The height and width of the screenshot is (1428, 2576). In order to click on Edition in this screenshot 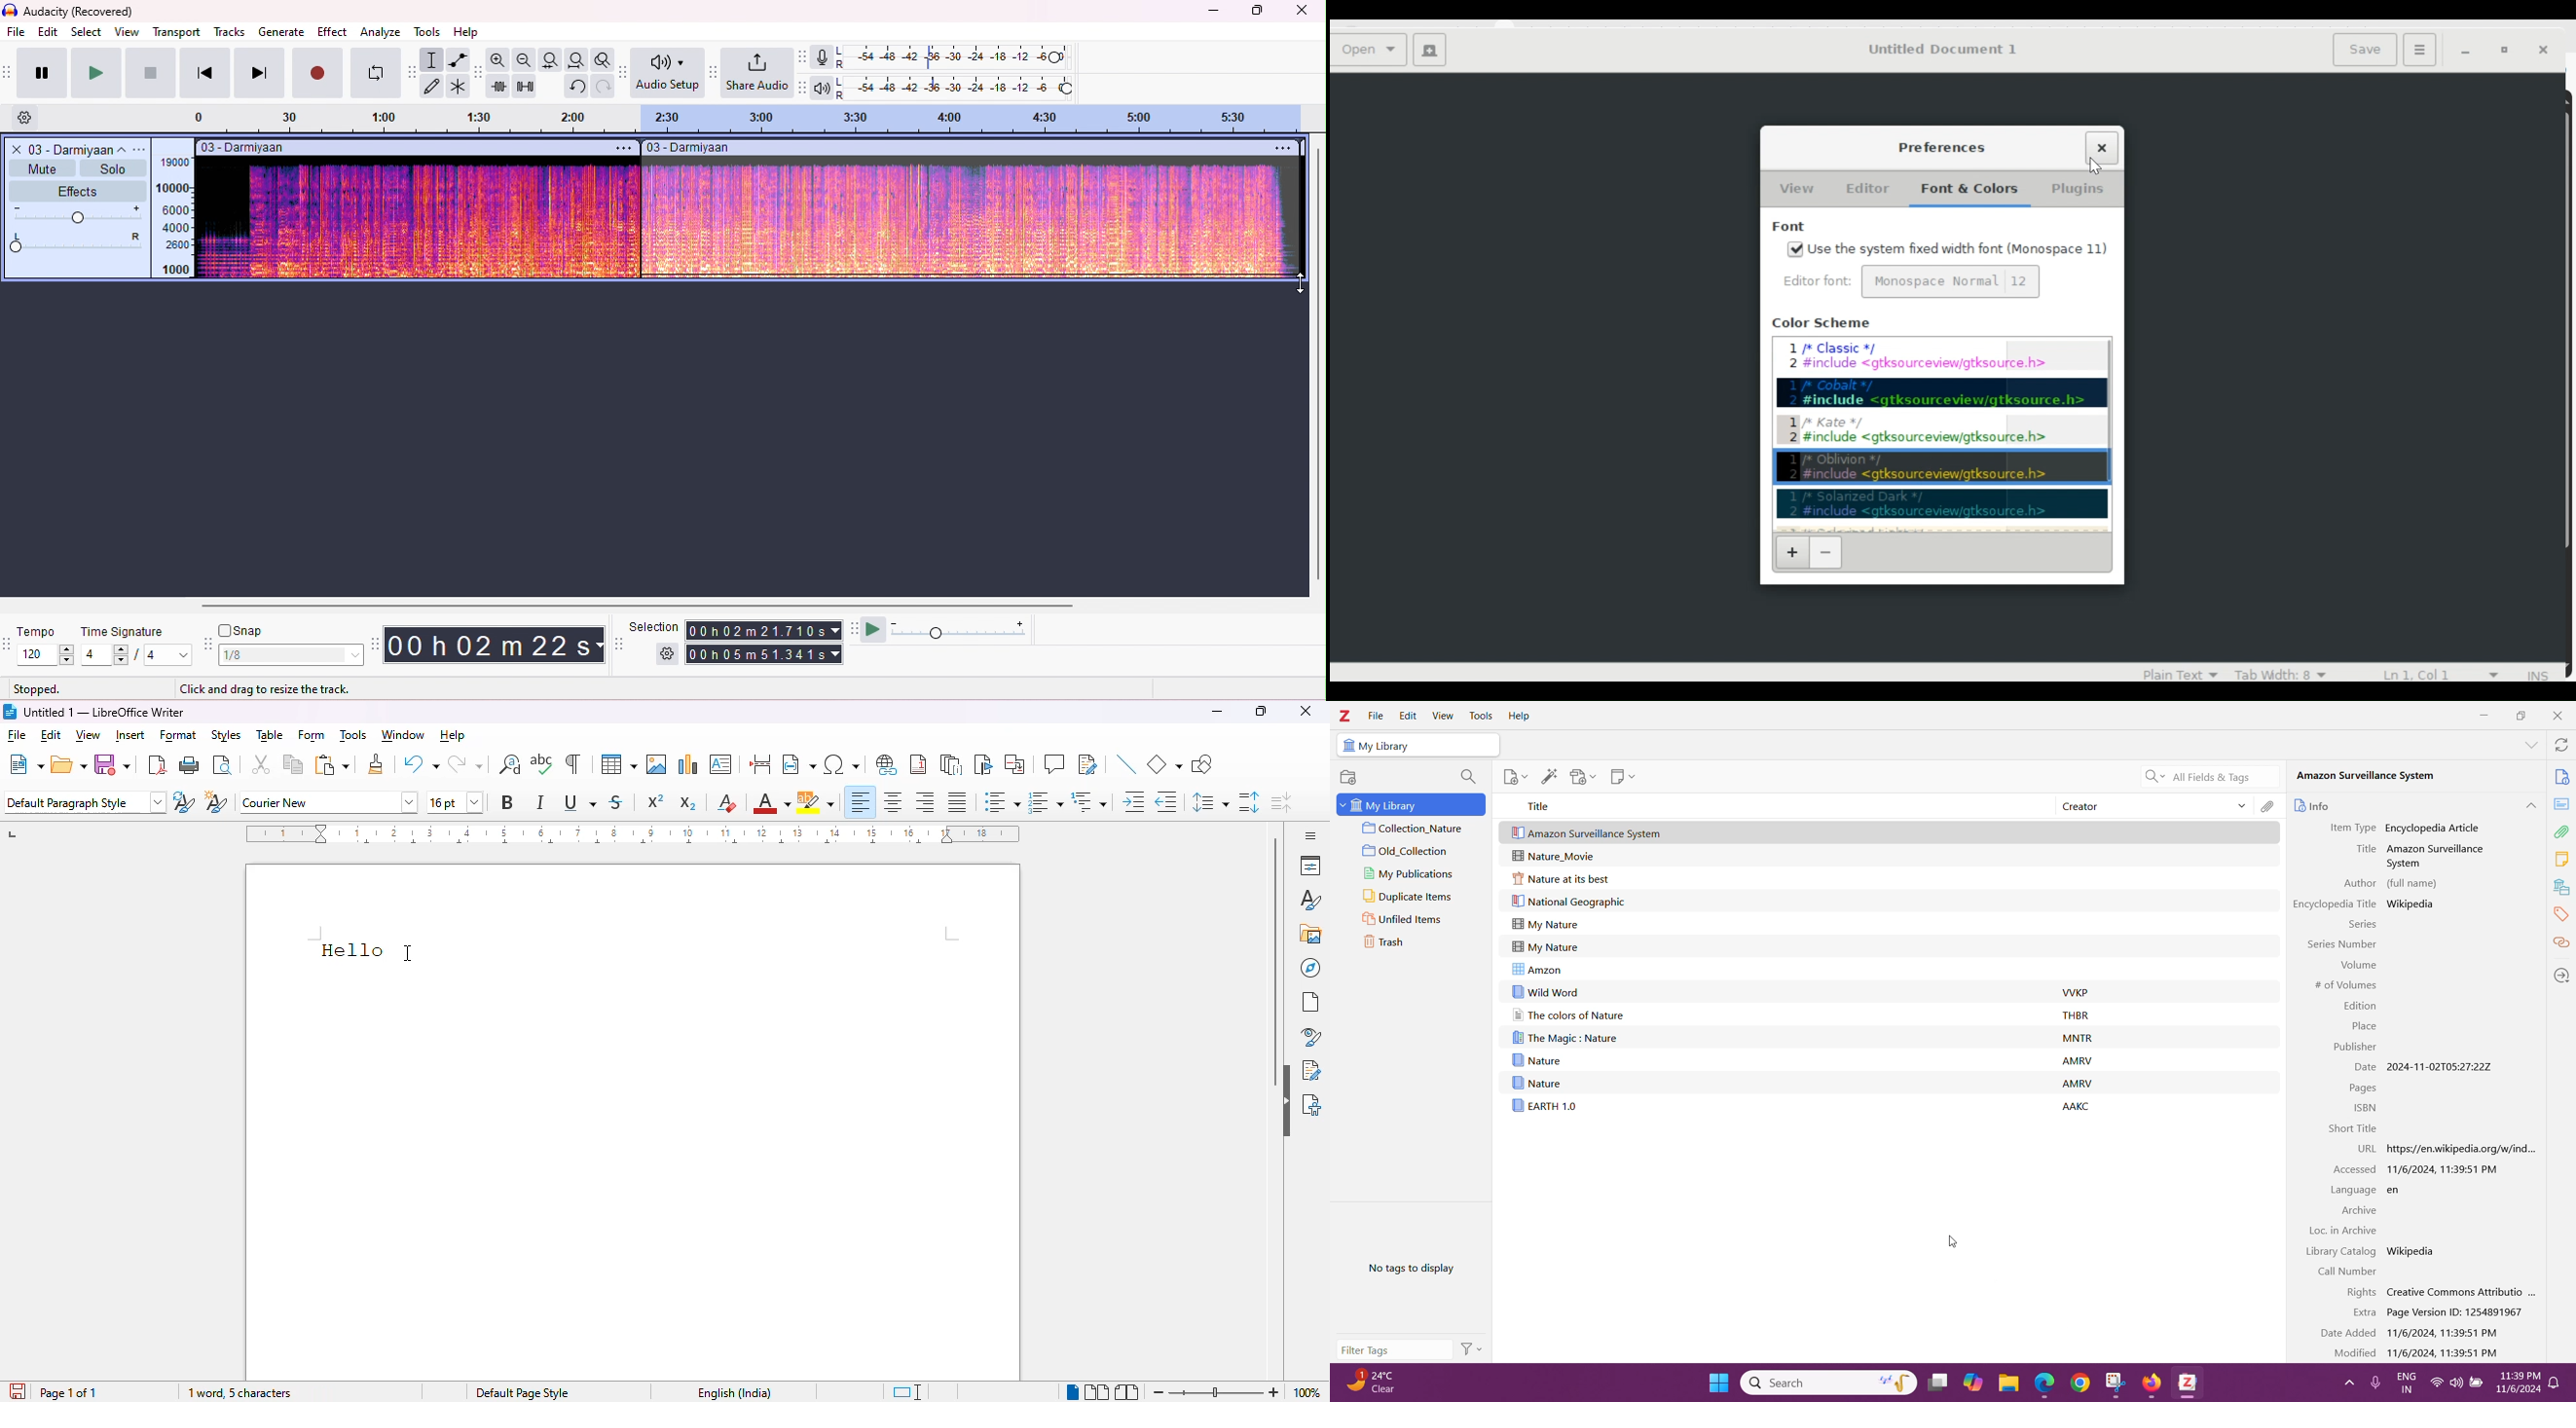, I will do `click(2358, 1007)`.